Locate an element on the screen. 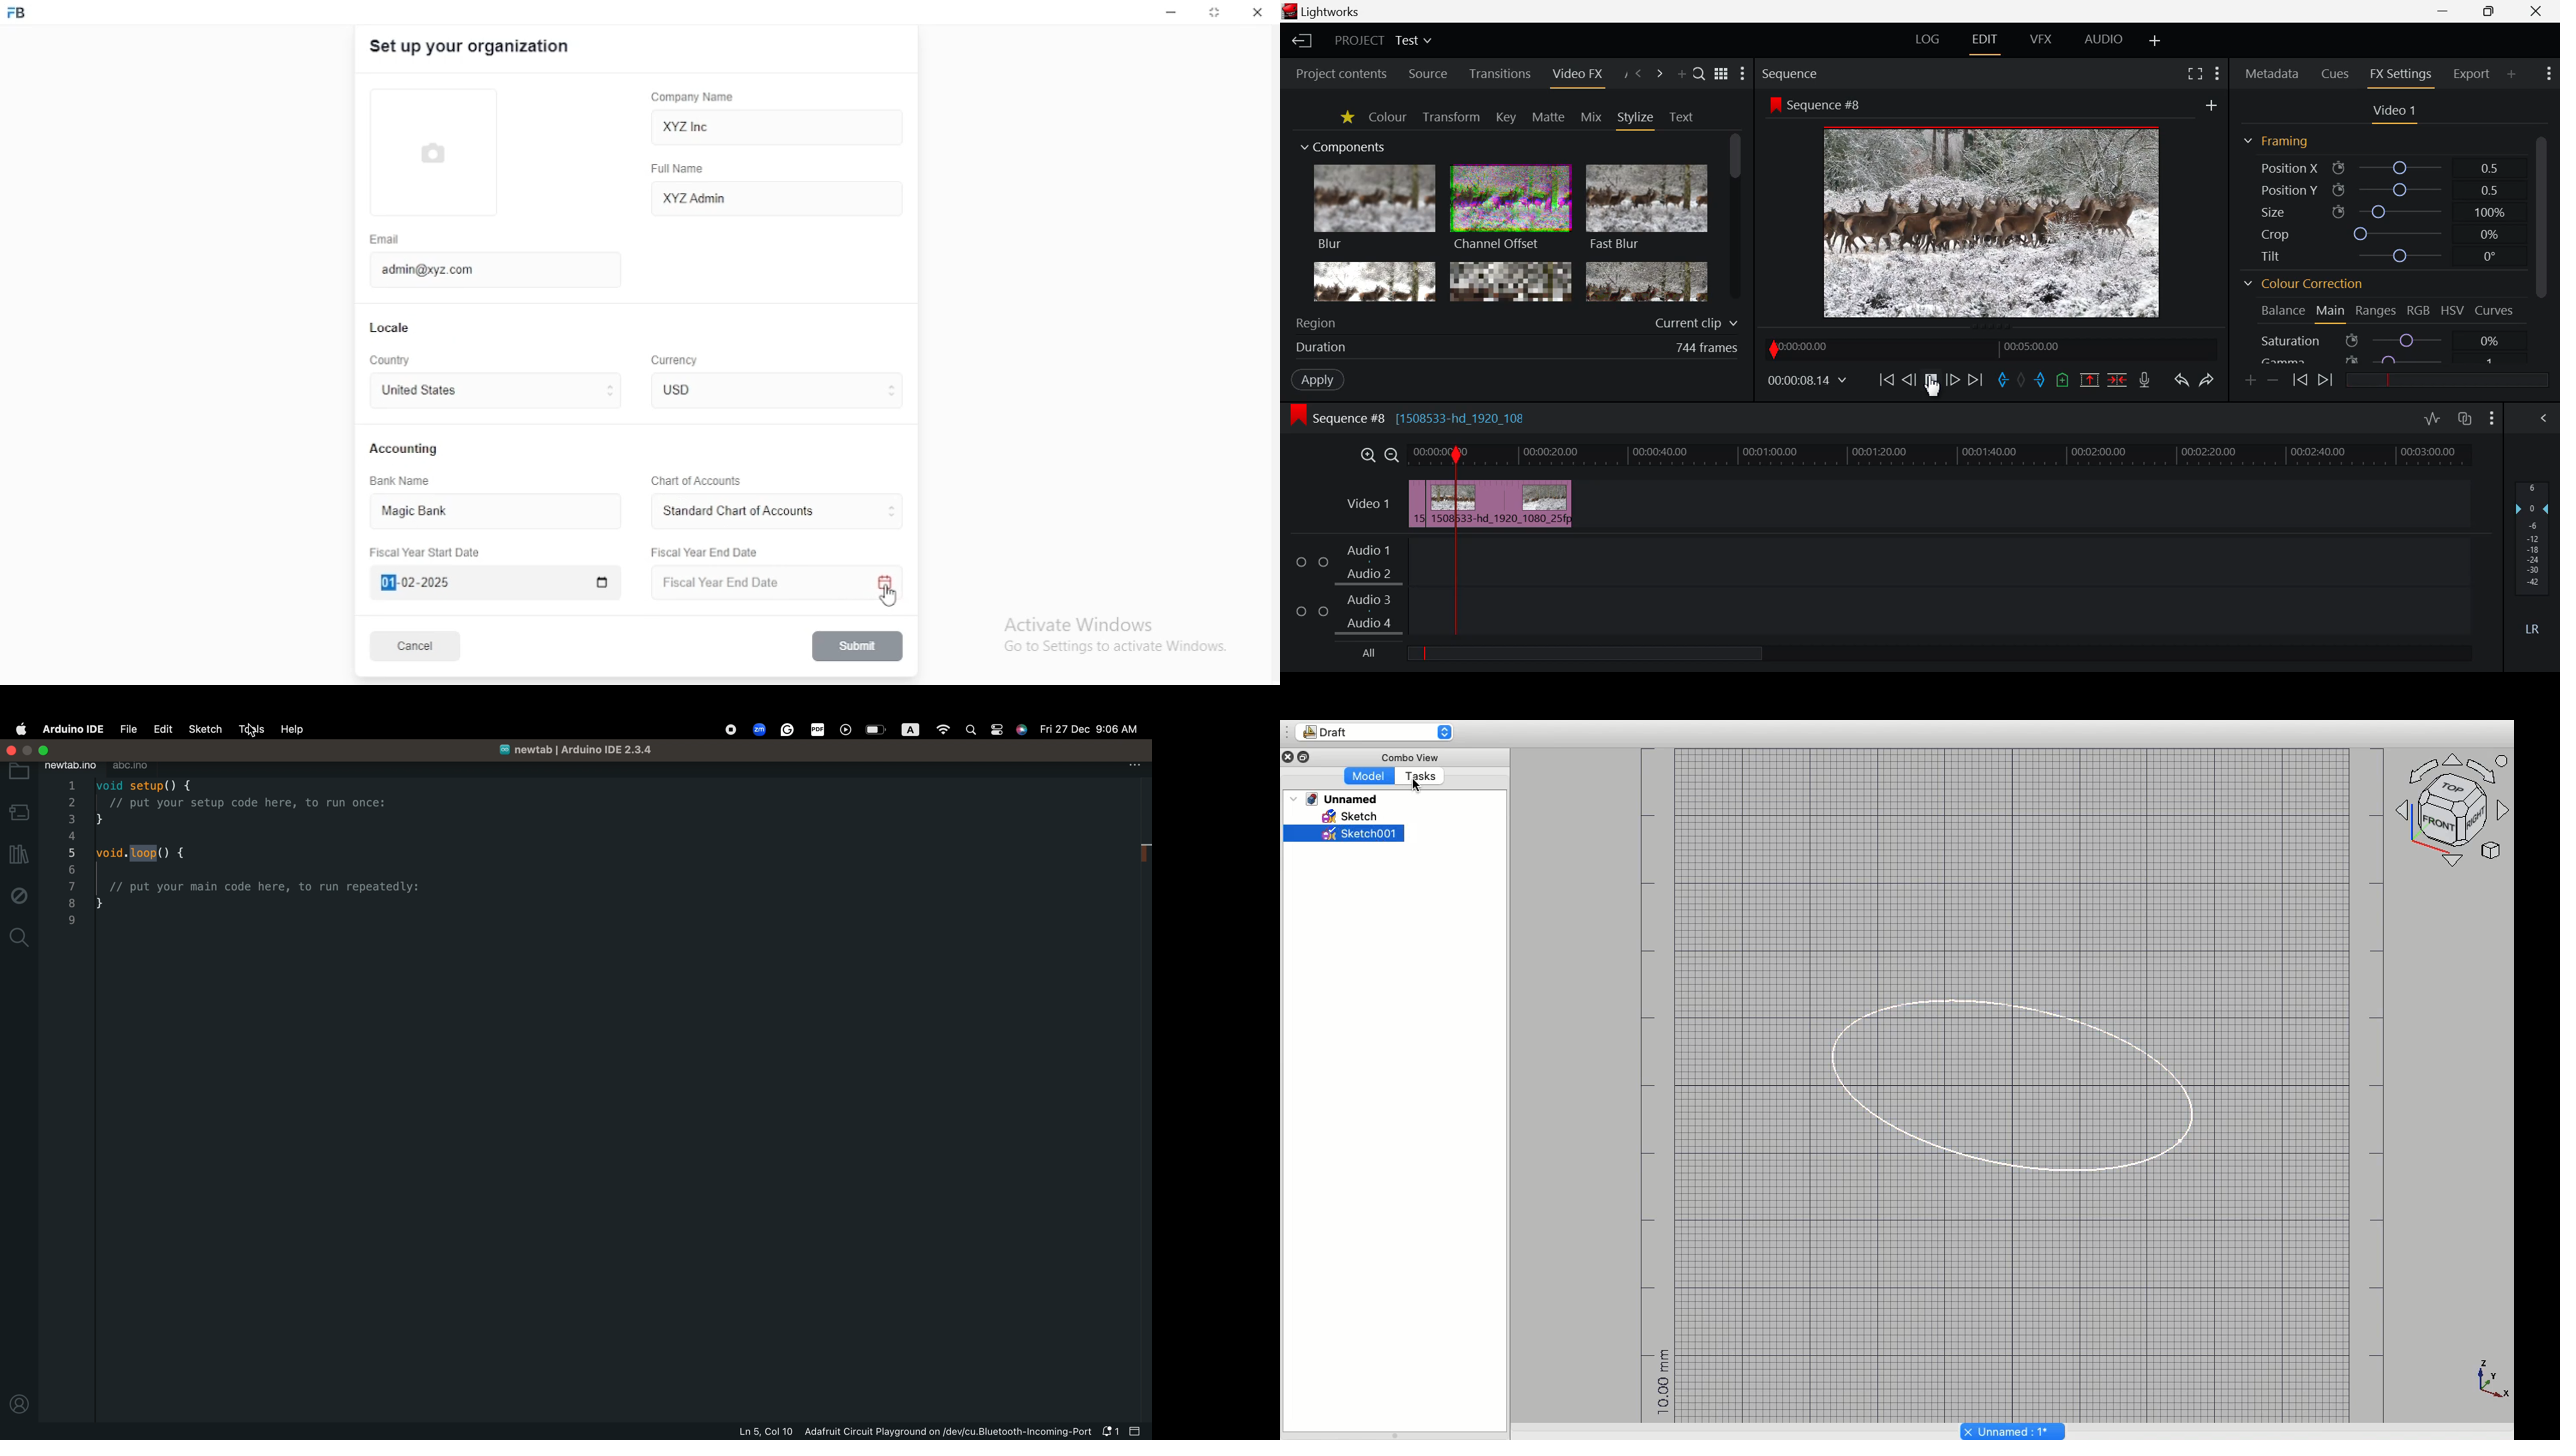  XYZ Admin is located at coordinates (777, 197).